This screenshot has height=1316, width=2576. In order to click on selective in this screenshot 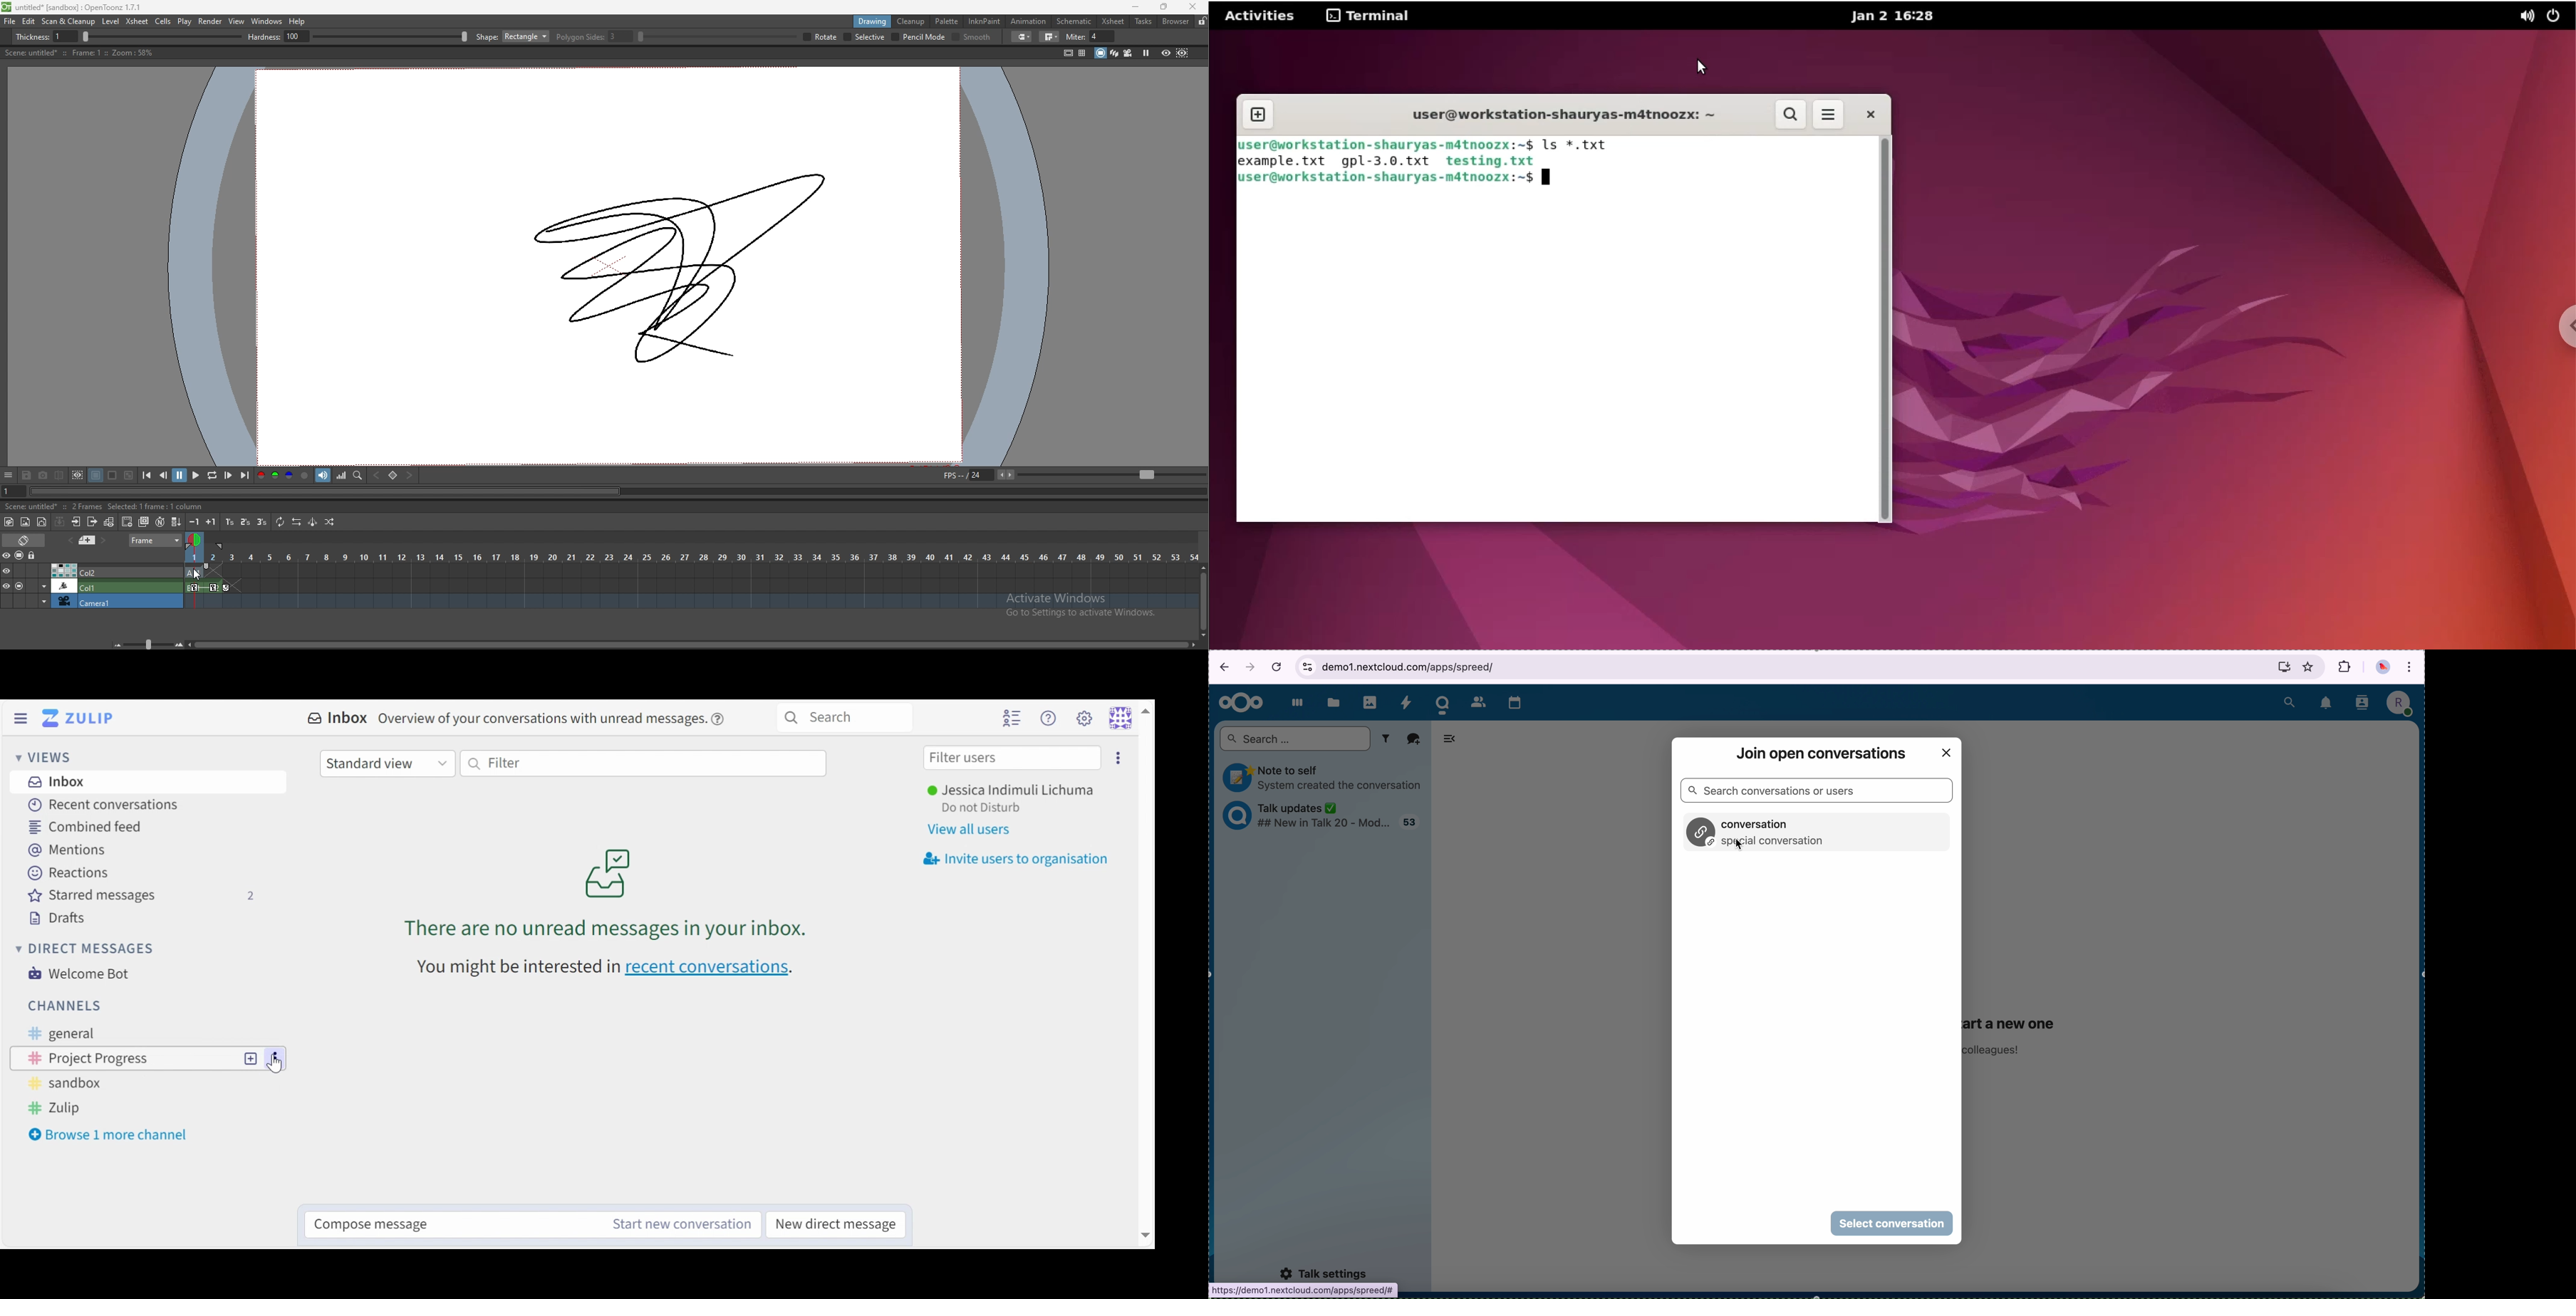, I will do `click(865, 37)`.